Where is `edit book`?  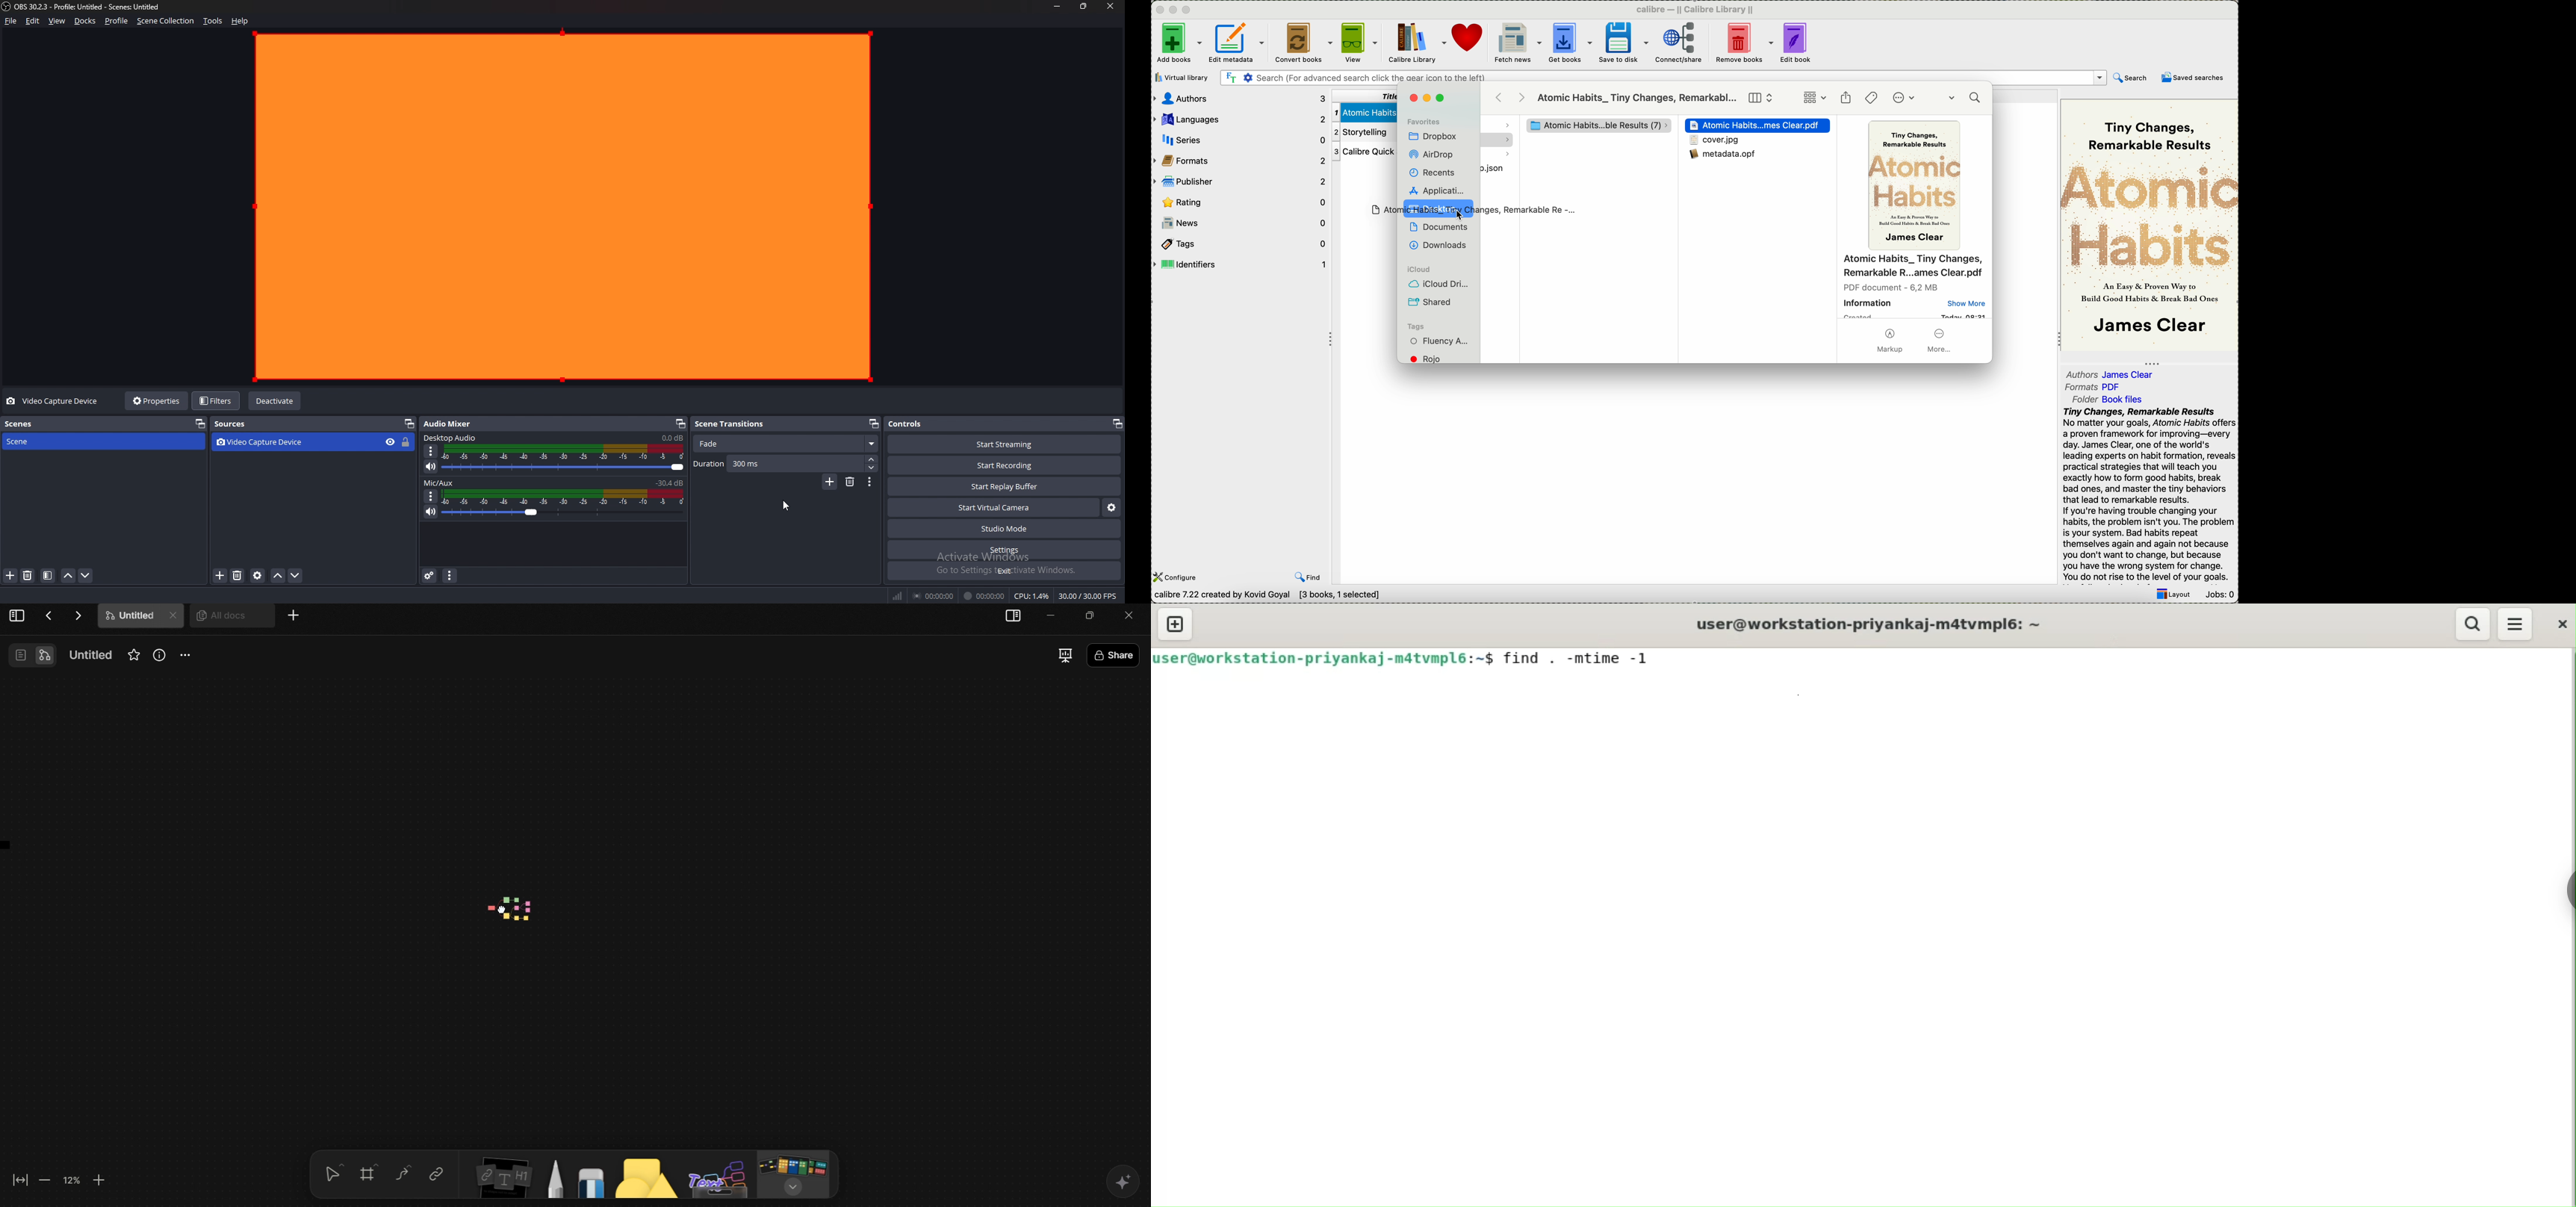
edit book is located at coordinates (1797, 44).